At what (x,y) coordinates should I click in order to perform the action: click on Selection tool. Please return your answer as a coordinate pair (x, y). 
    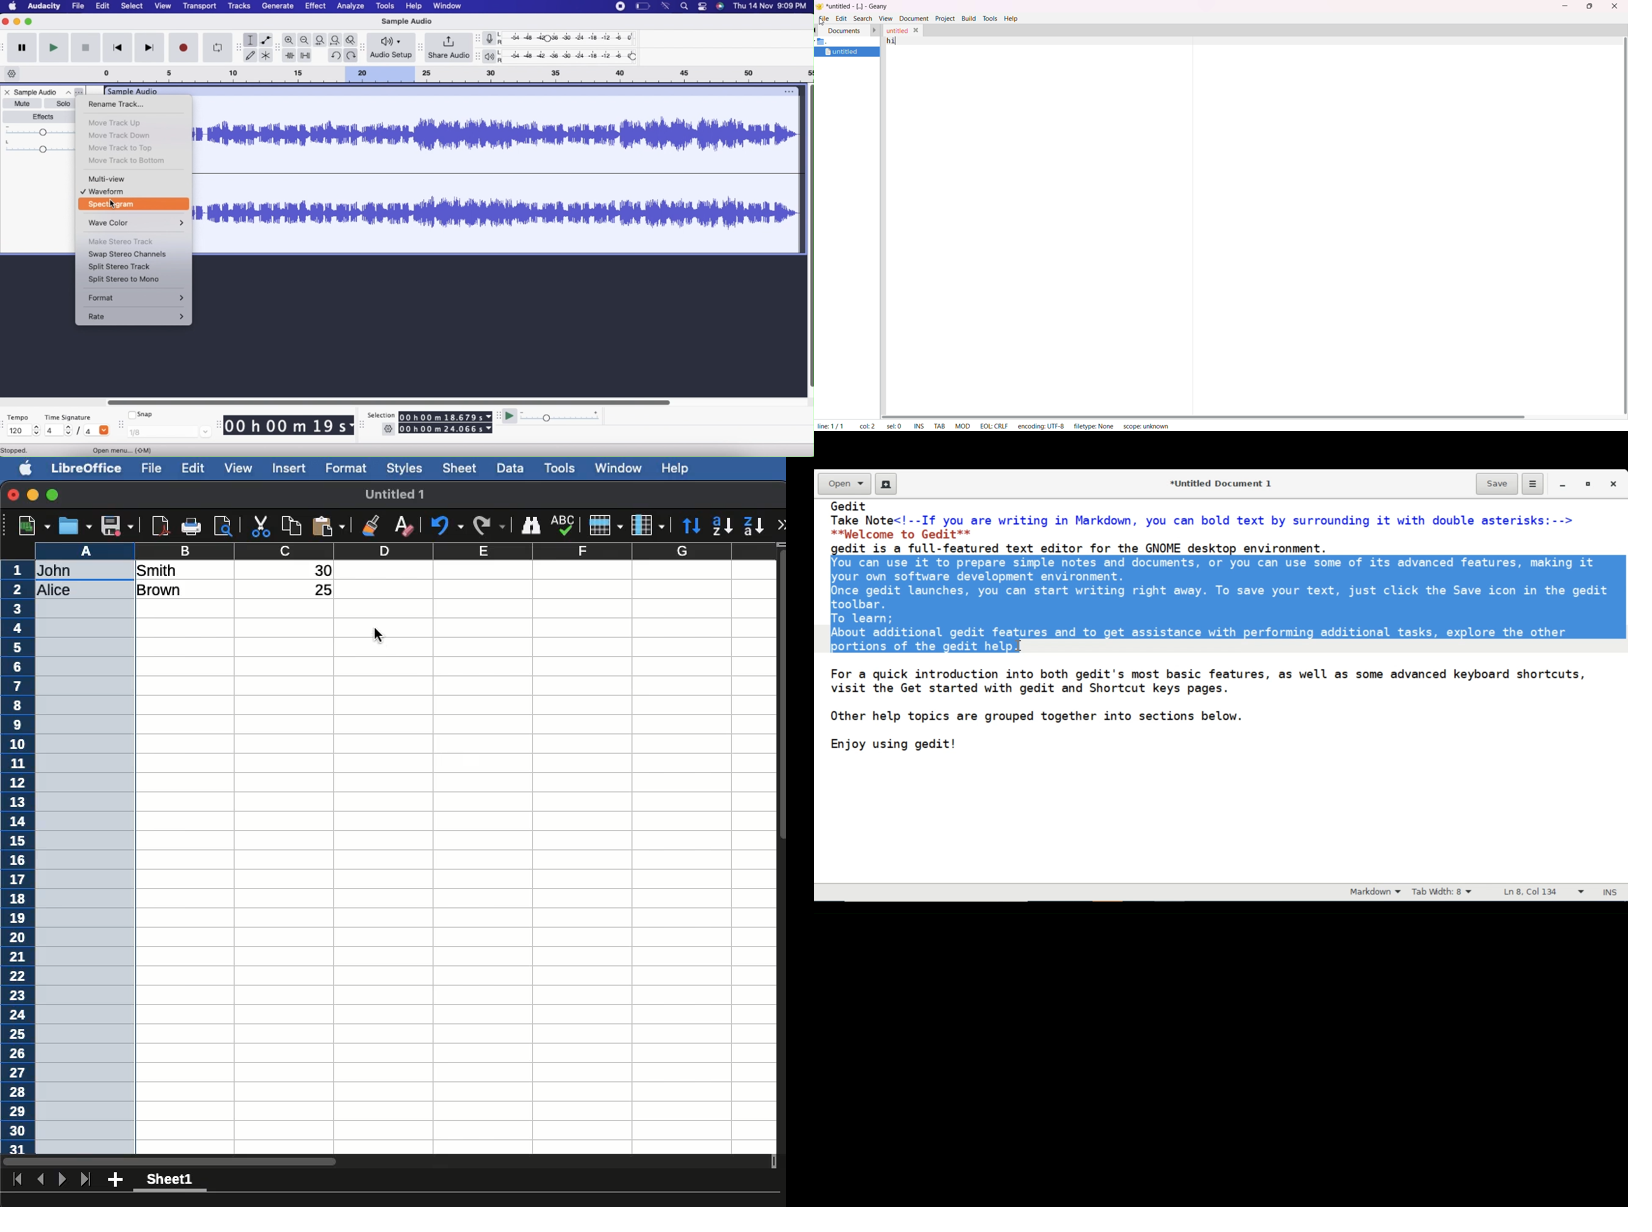
    Looking at the image, I should click on (251, 40).